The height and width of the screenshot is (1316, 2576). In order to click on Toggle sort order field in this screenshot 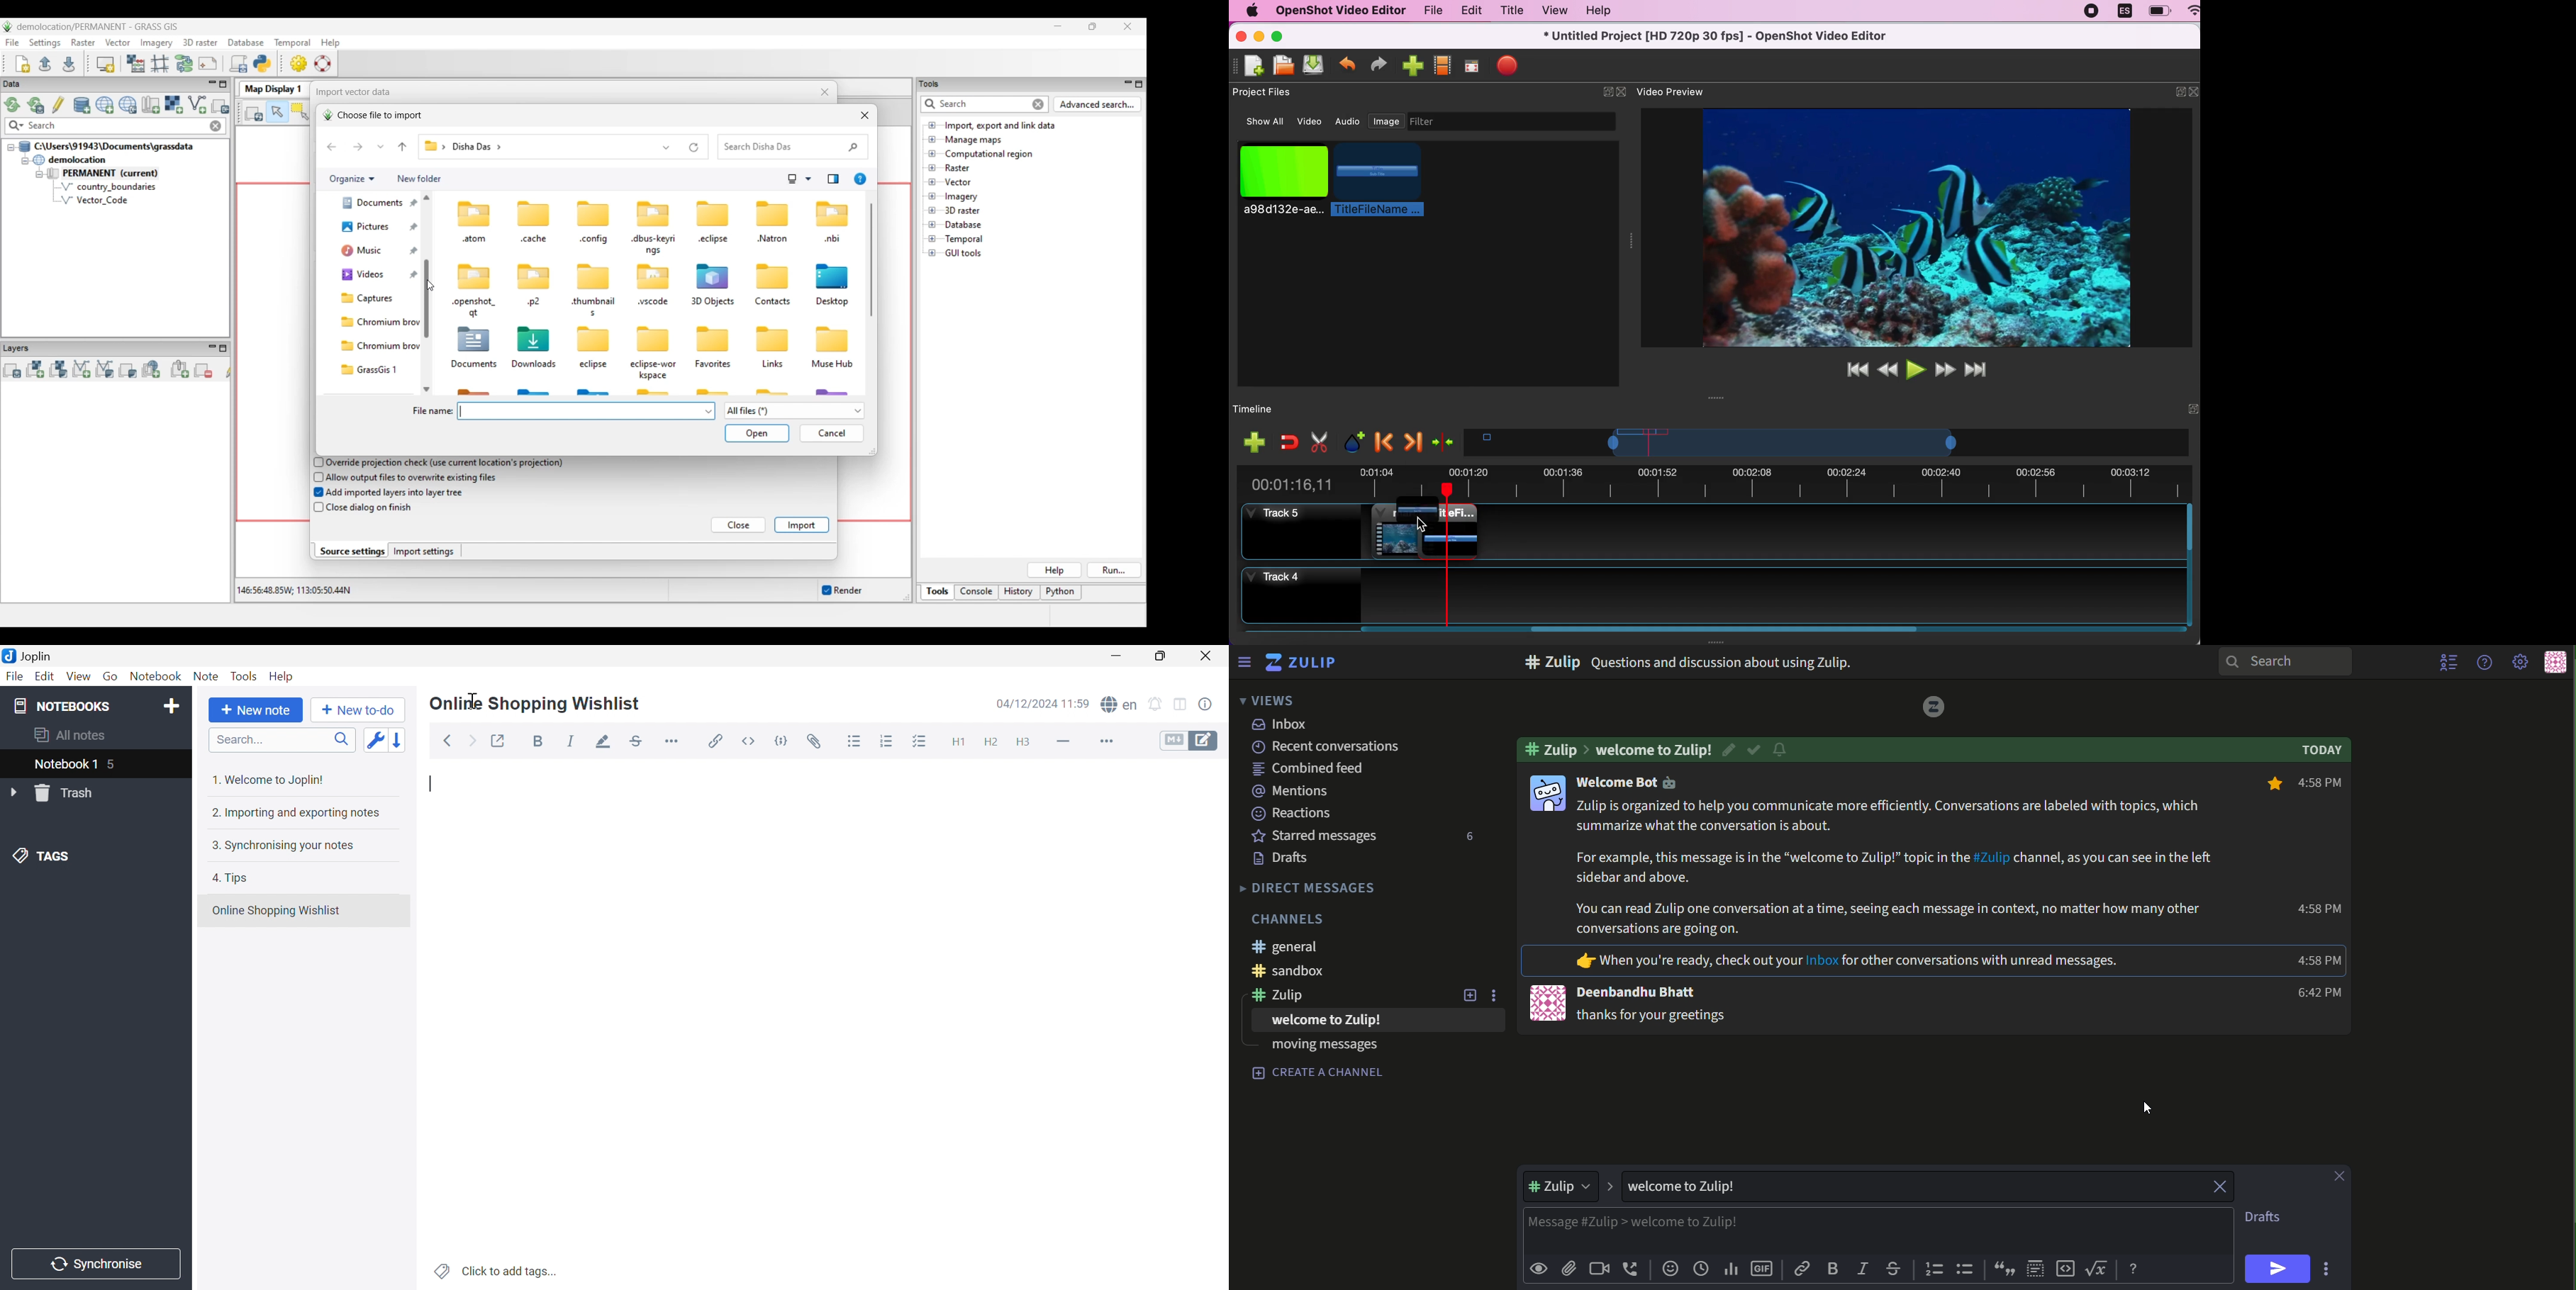, I will do `click(375, 740)`.